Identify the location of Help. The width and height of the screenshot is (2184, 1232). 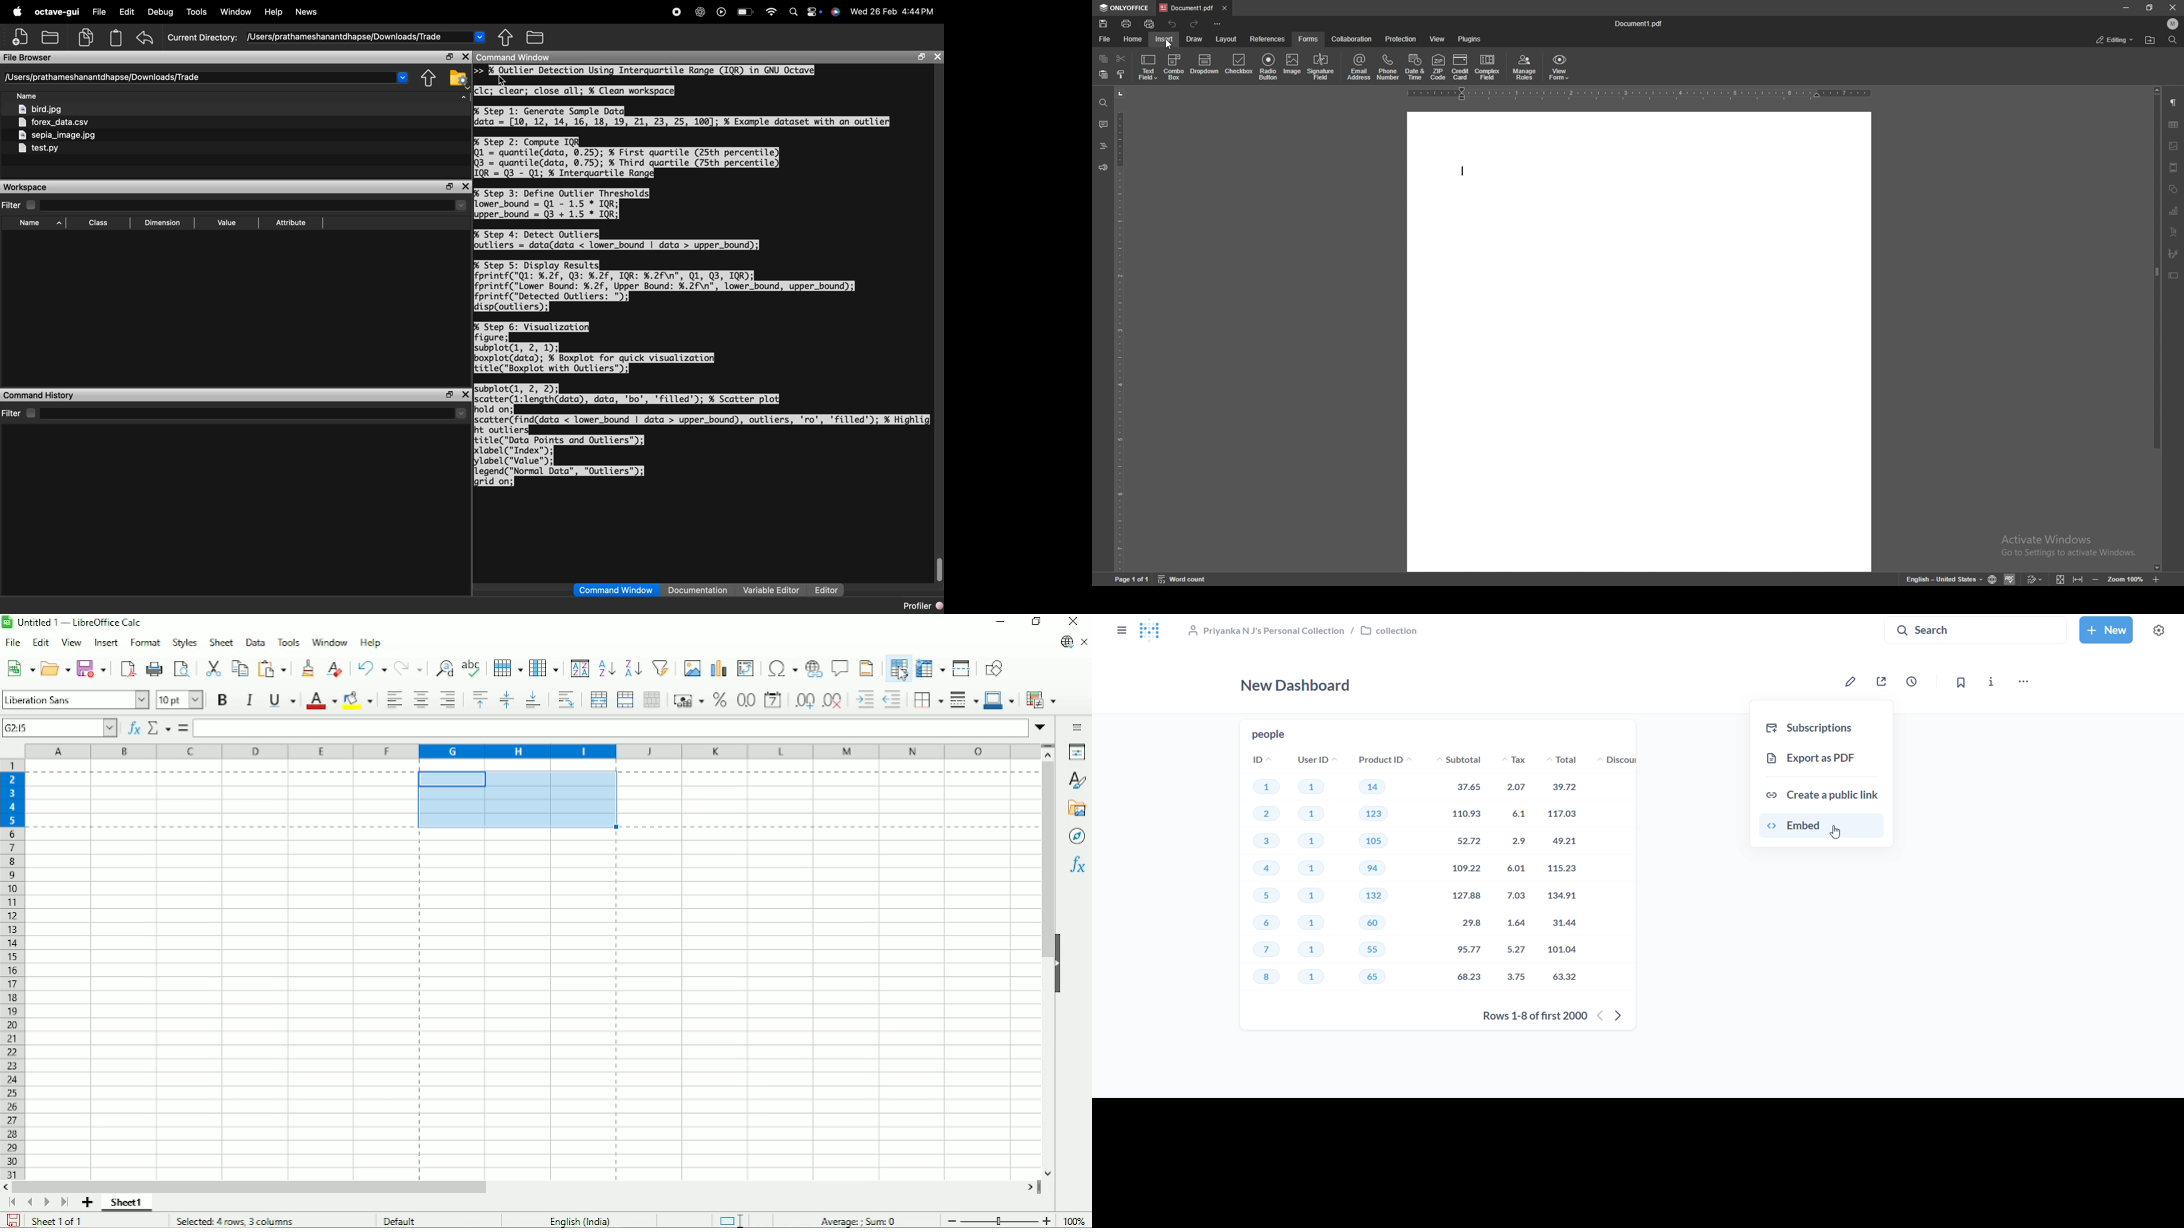
(371, 643).